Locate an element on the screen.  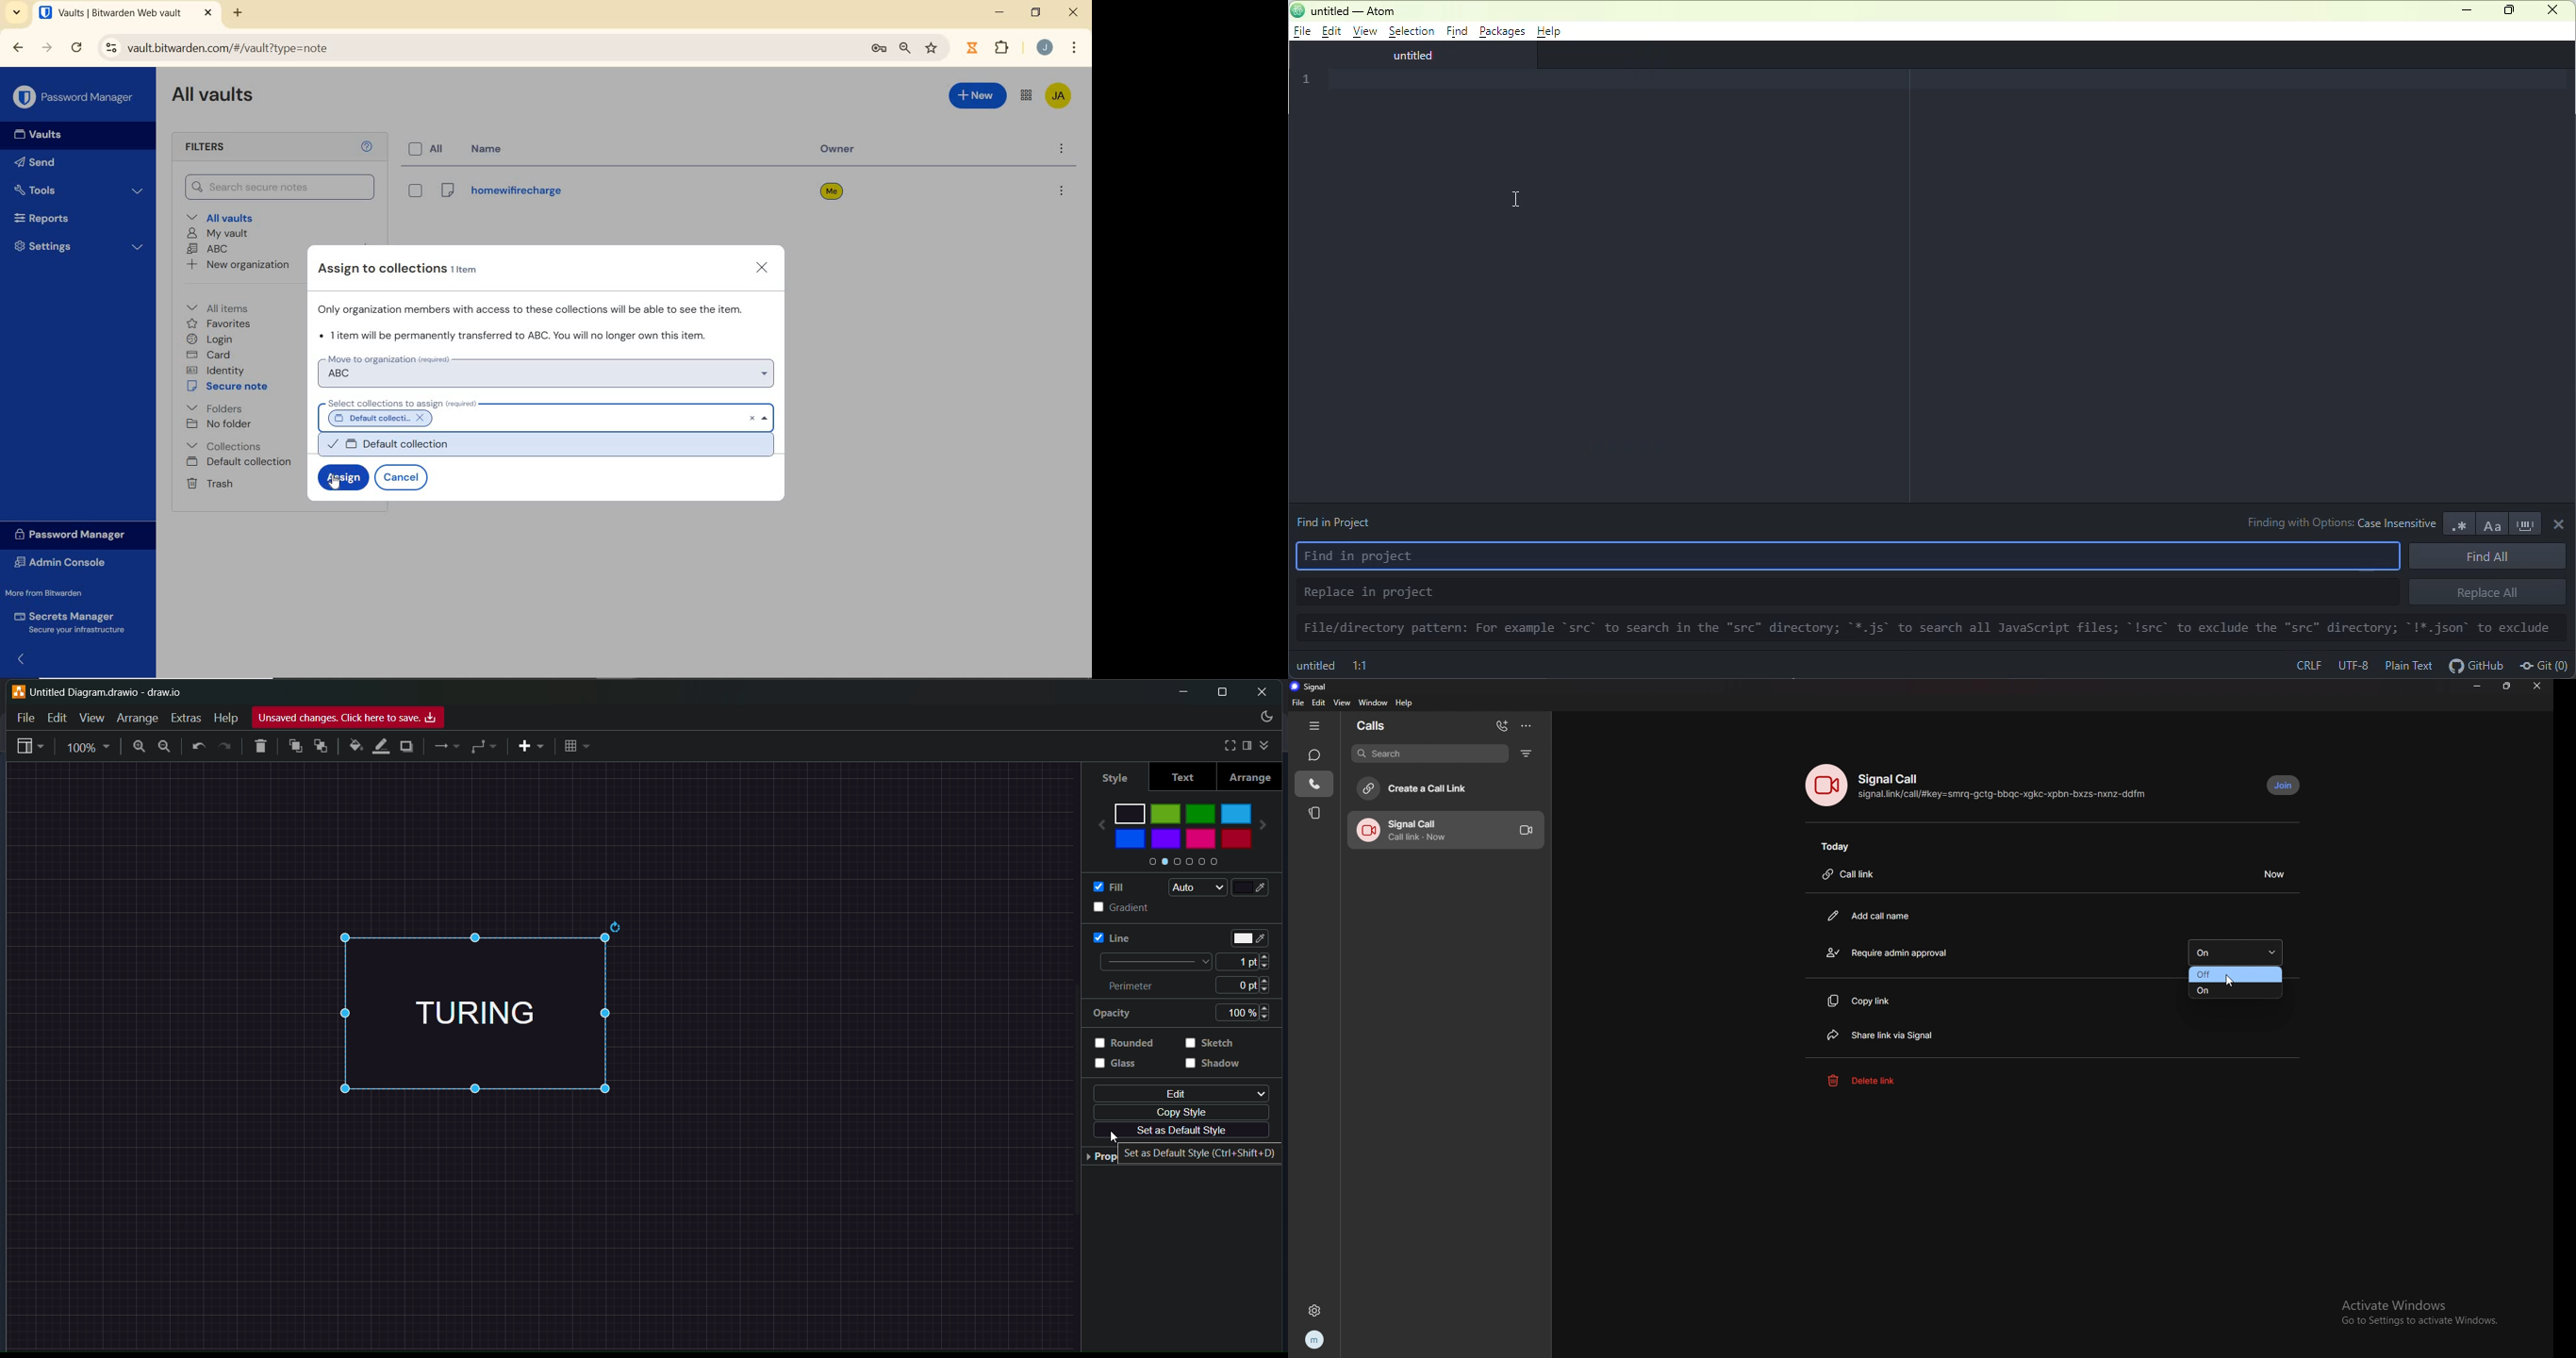
zoom out is located at coordinates (166, 746).